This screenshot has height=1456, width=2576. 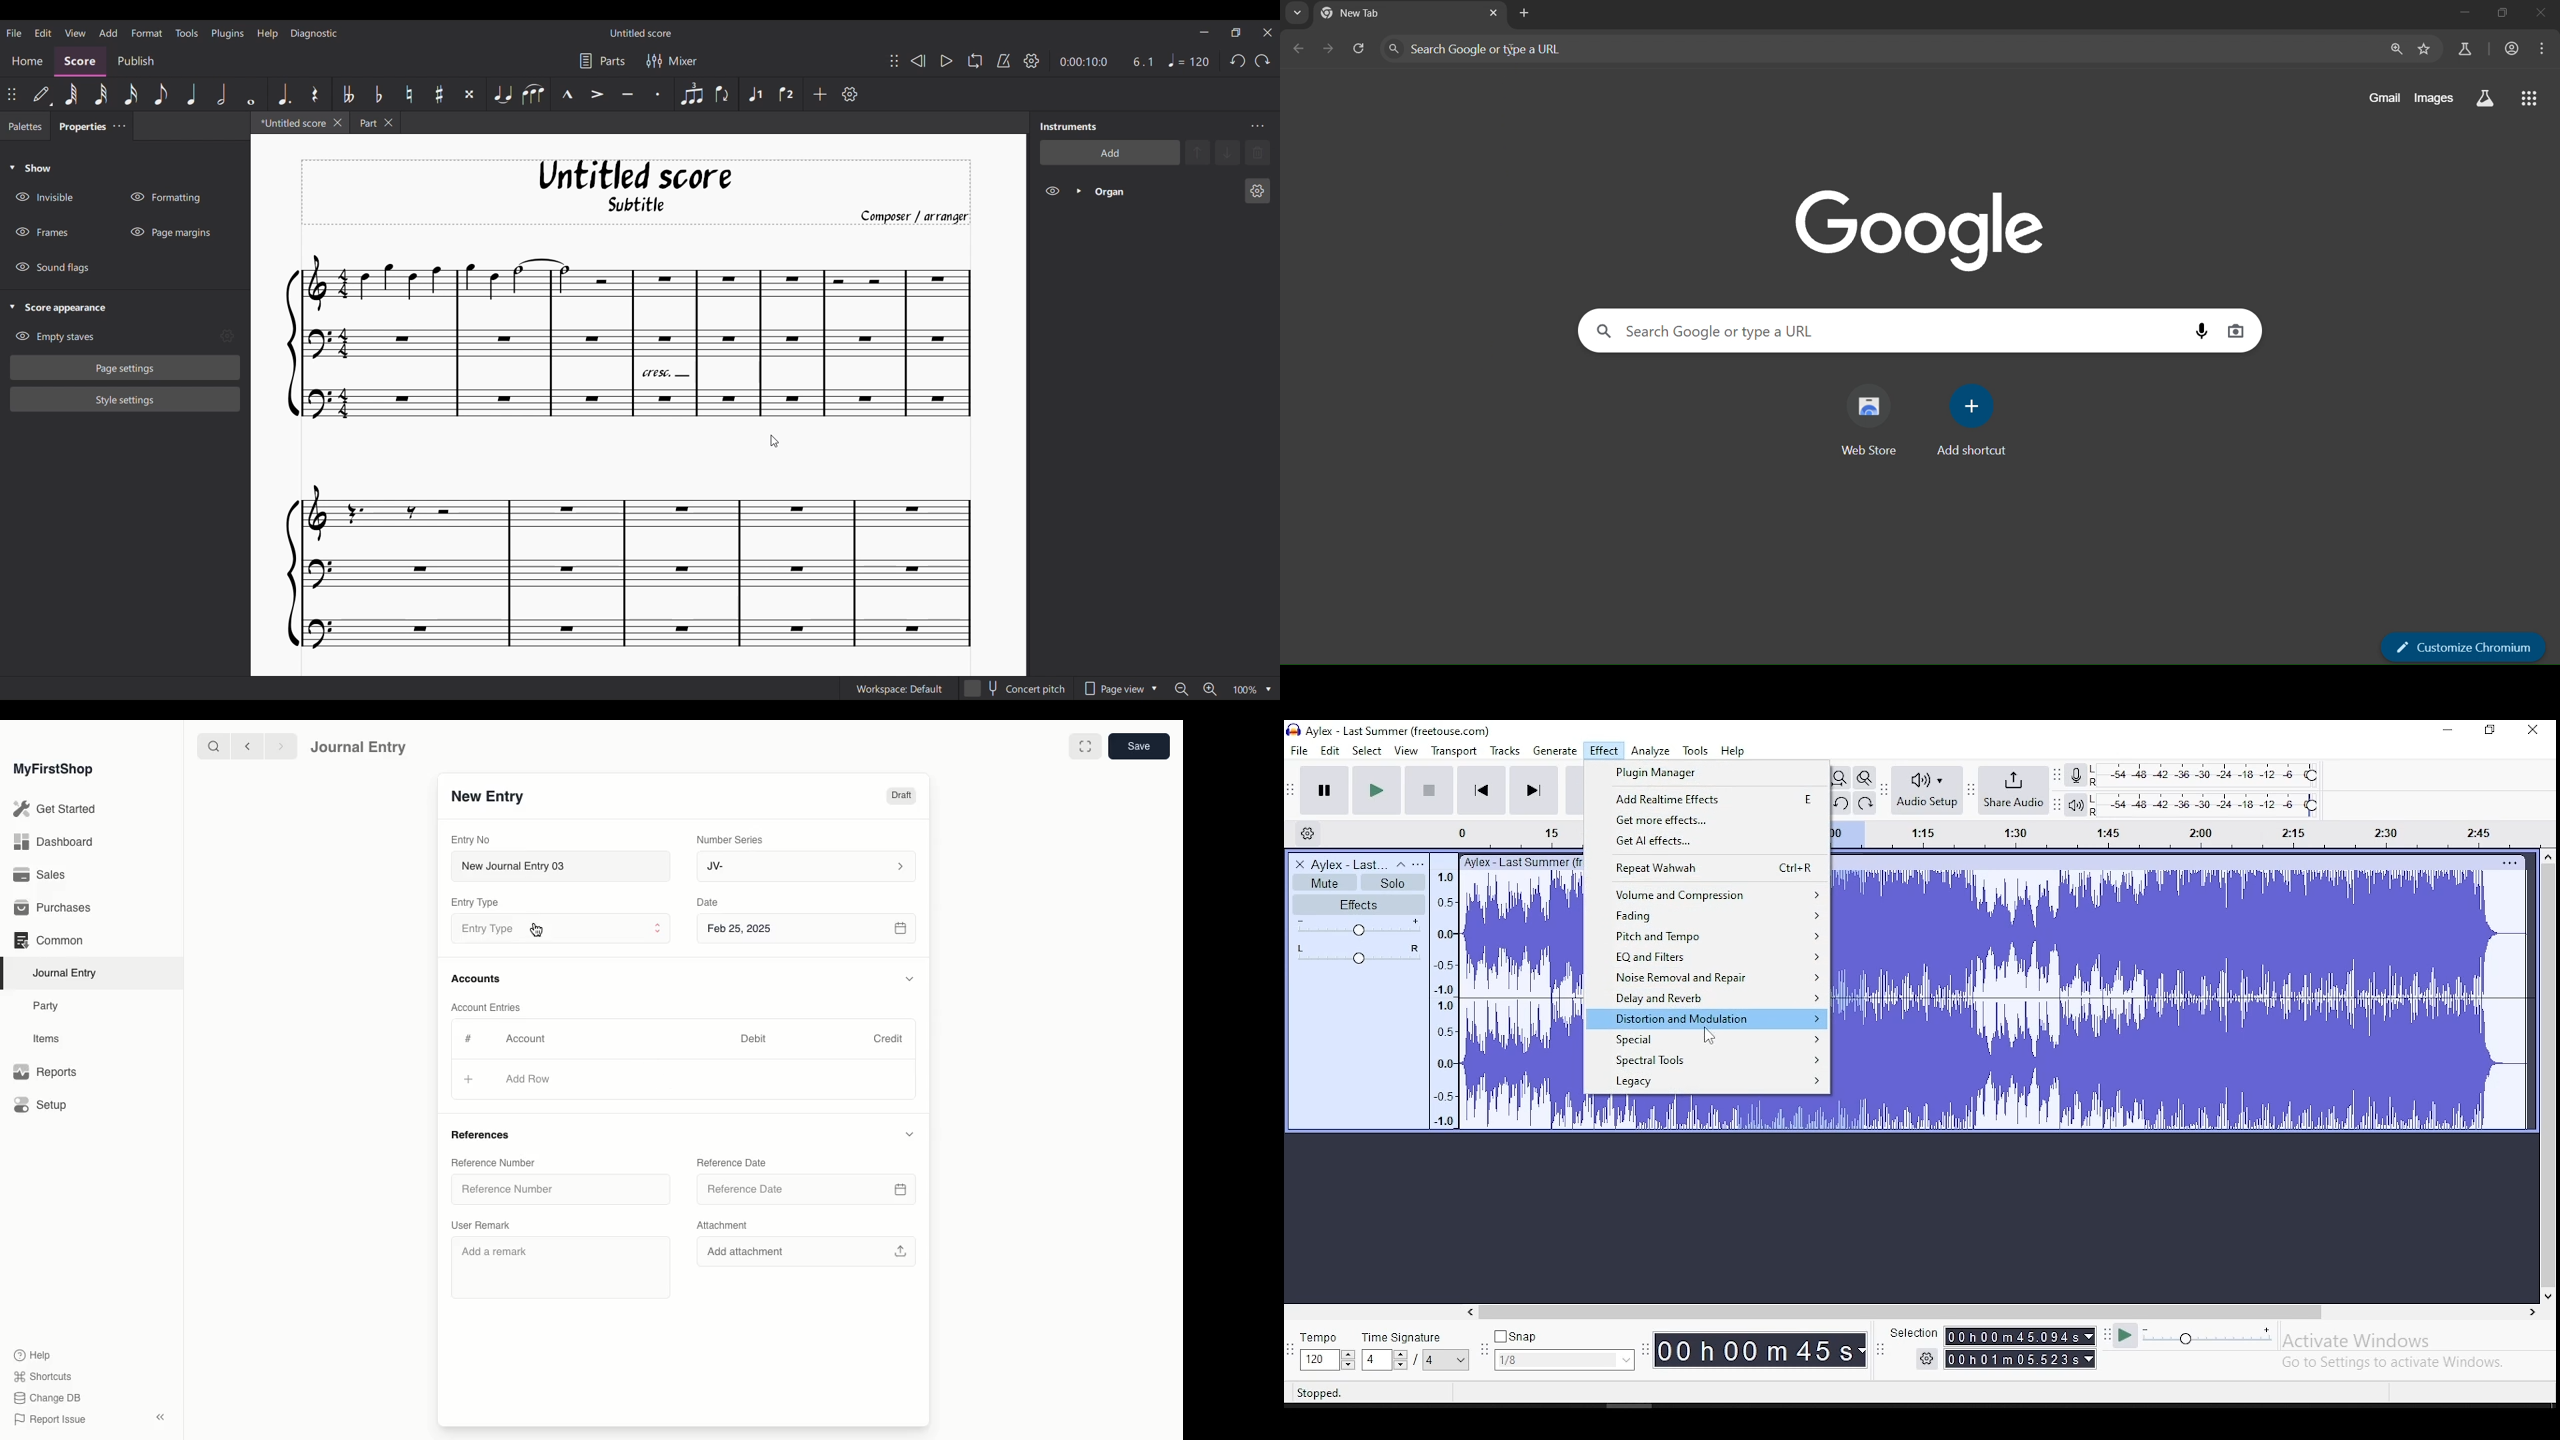 I want to click on audio, so click(x=1350, y=865).